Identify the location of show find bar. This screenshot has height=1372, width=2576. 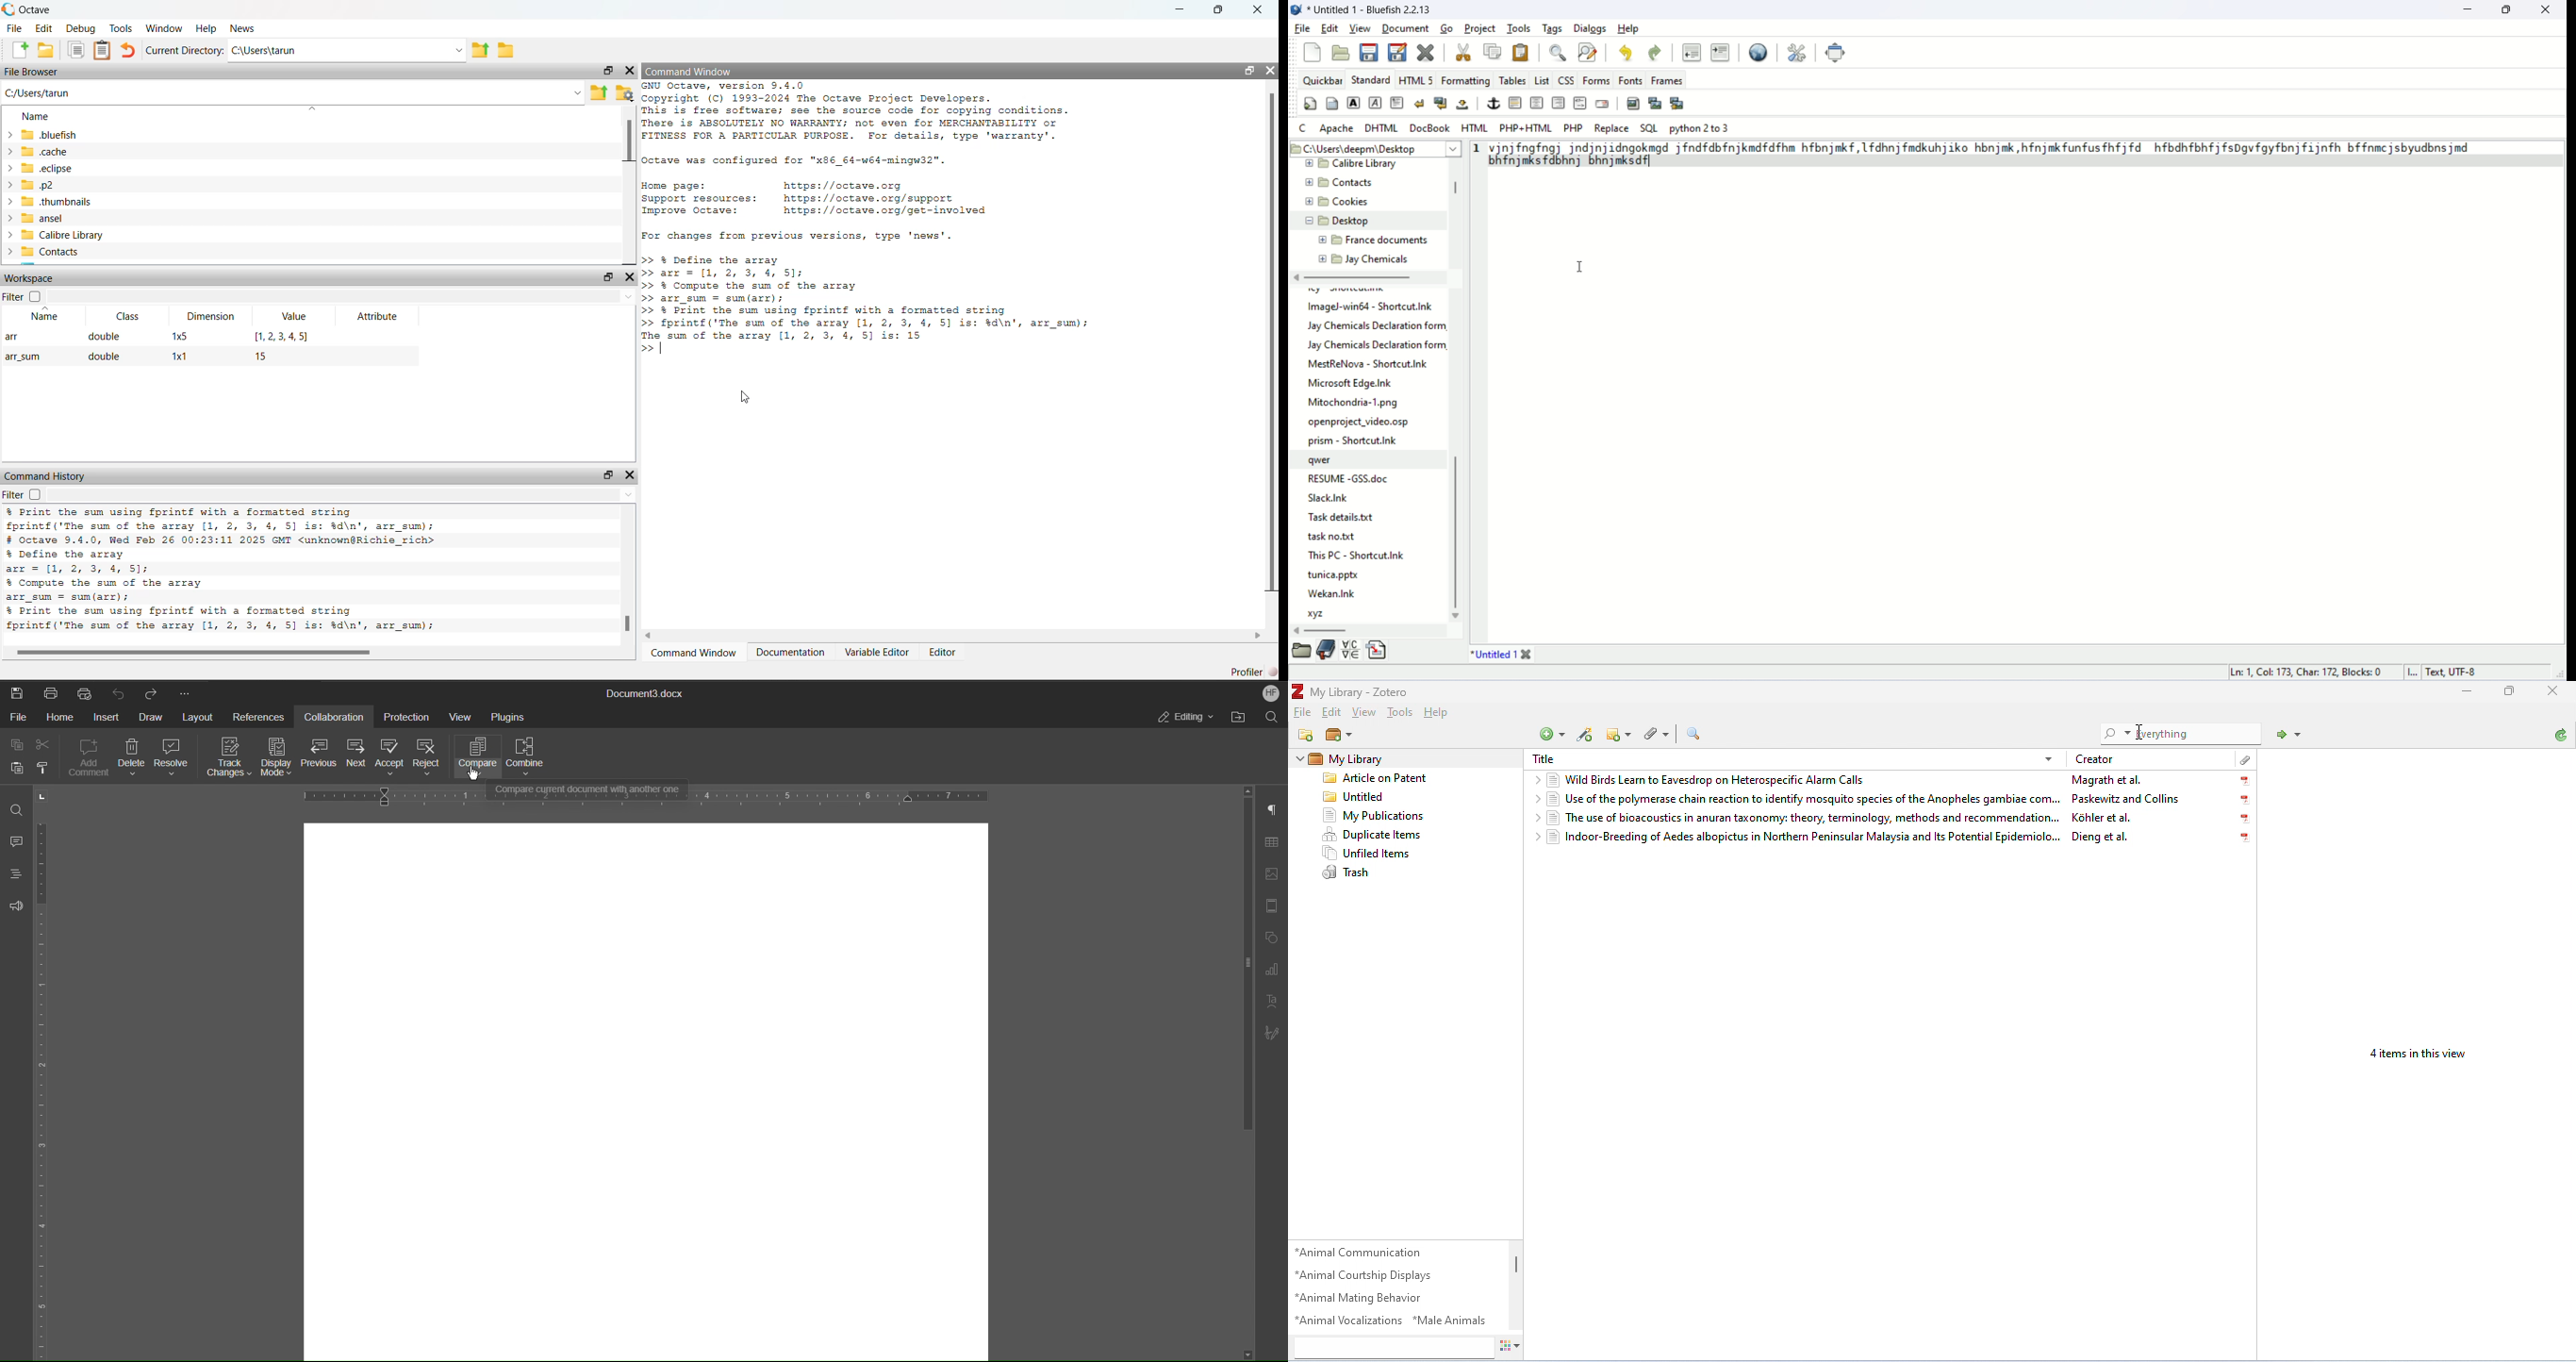
(1558, 53).